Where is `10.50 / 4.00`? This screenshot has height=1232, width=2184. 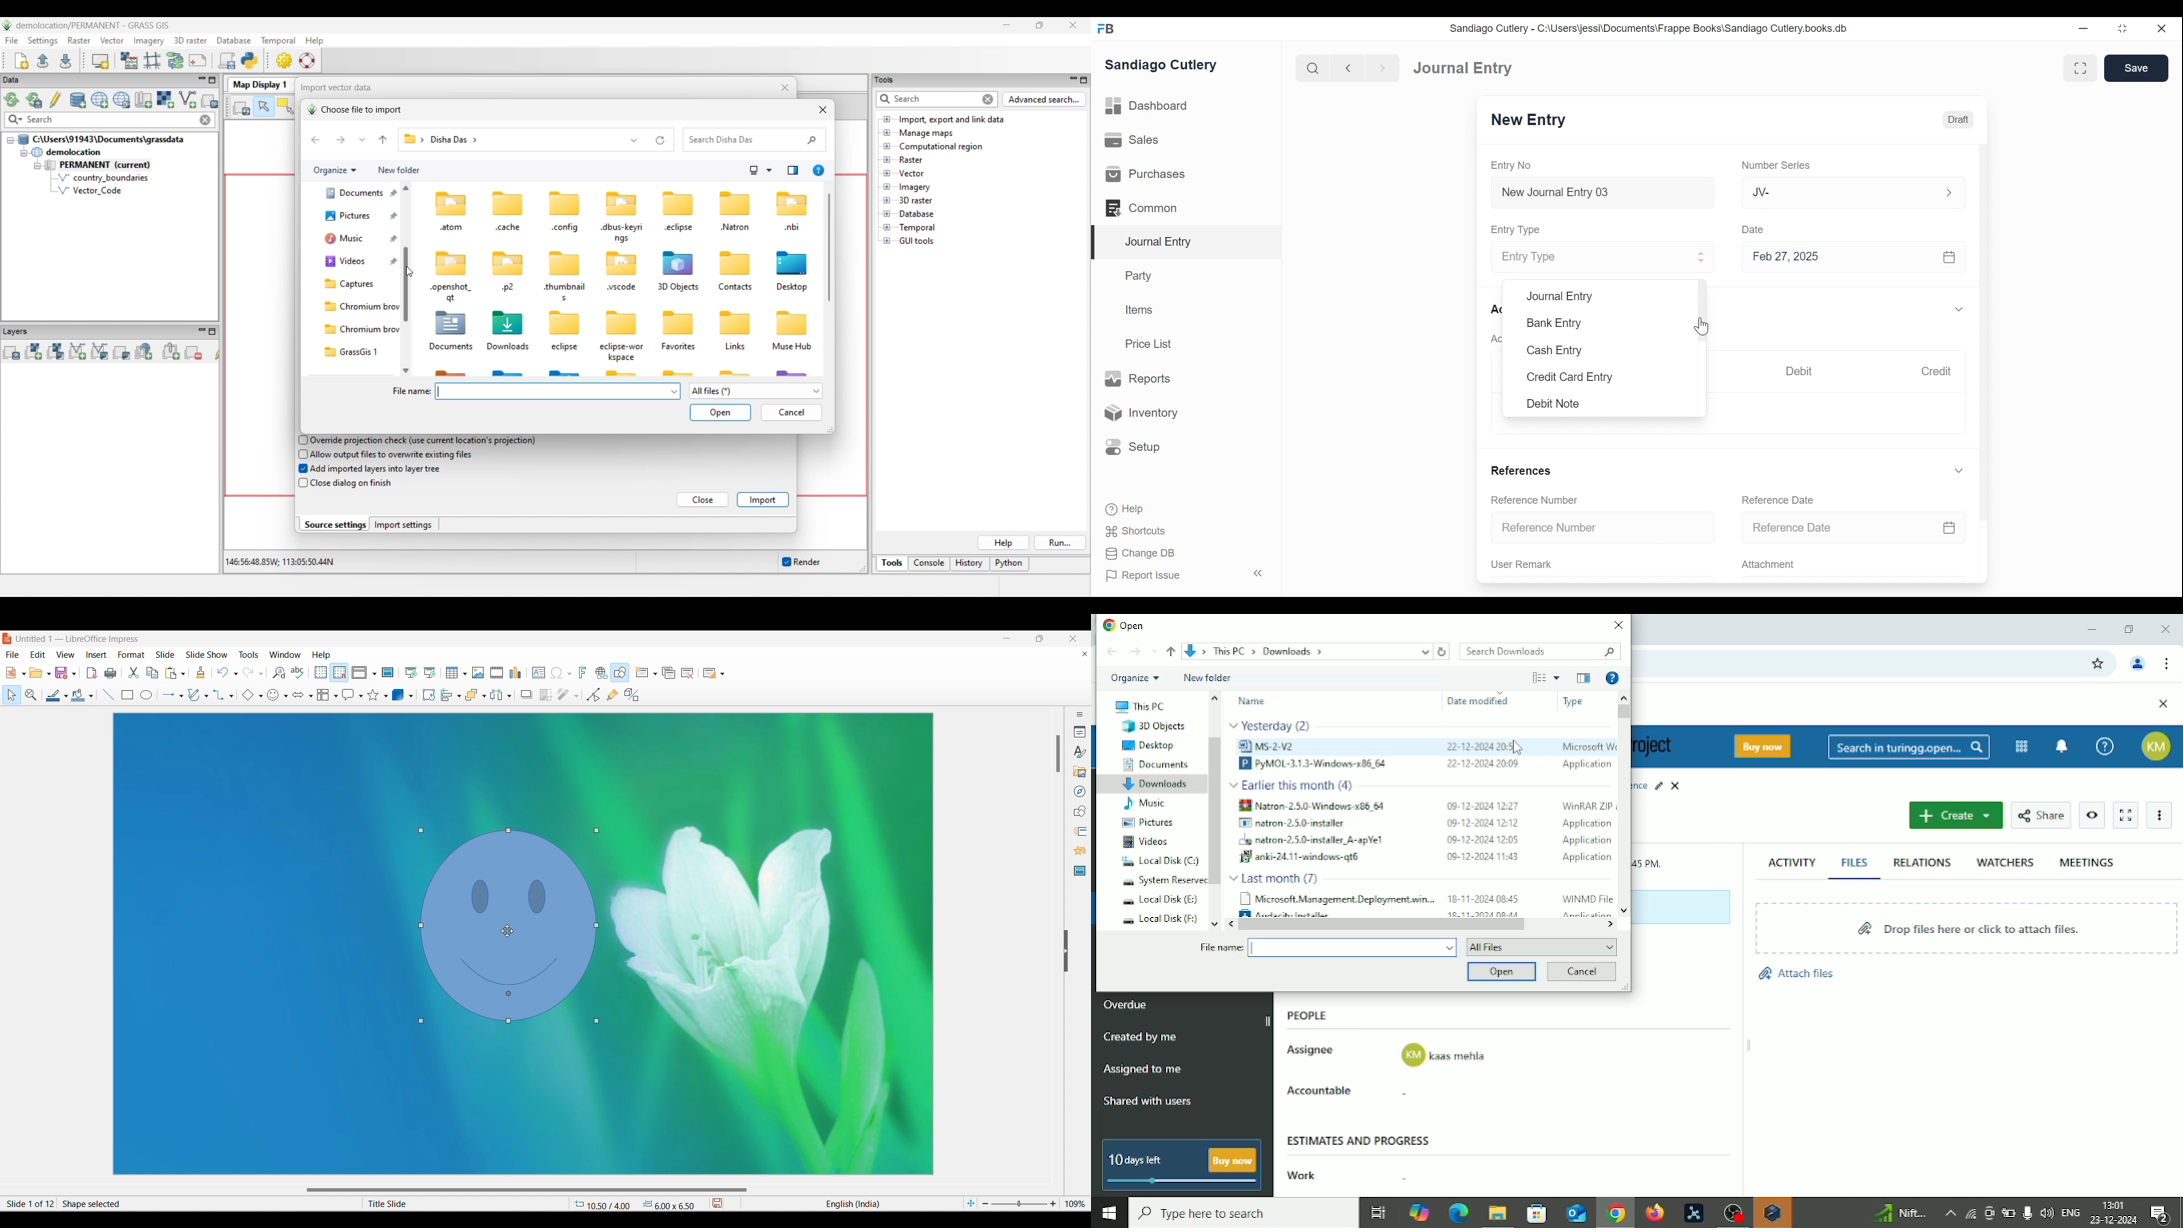 10.50 / 4.00 is located at coordinates (603, 1204).